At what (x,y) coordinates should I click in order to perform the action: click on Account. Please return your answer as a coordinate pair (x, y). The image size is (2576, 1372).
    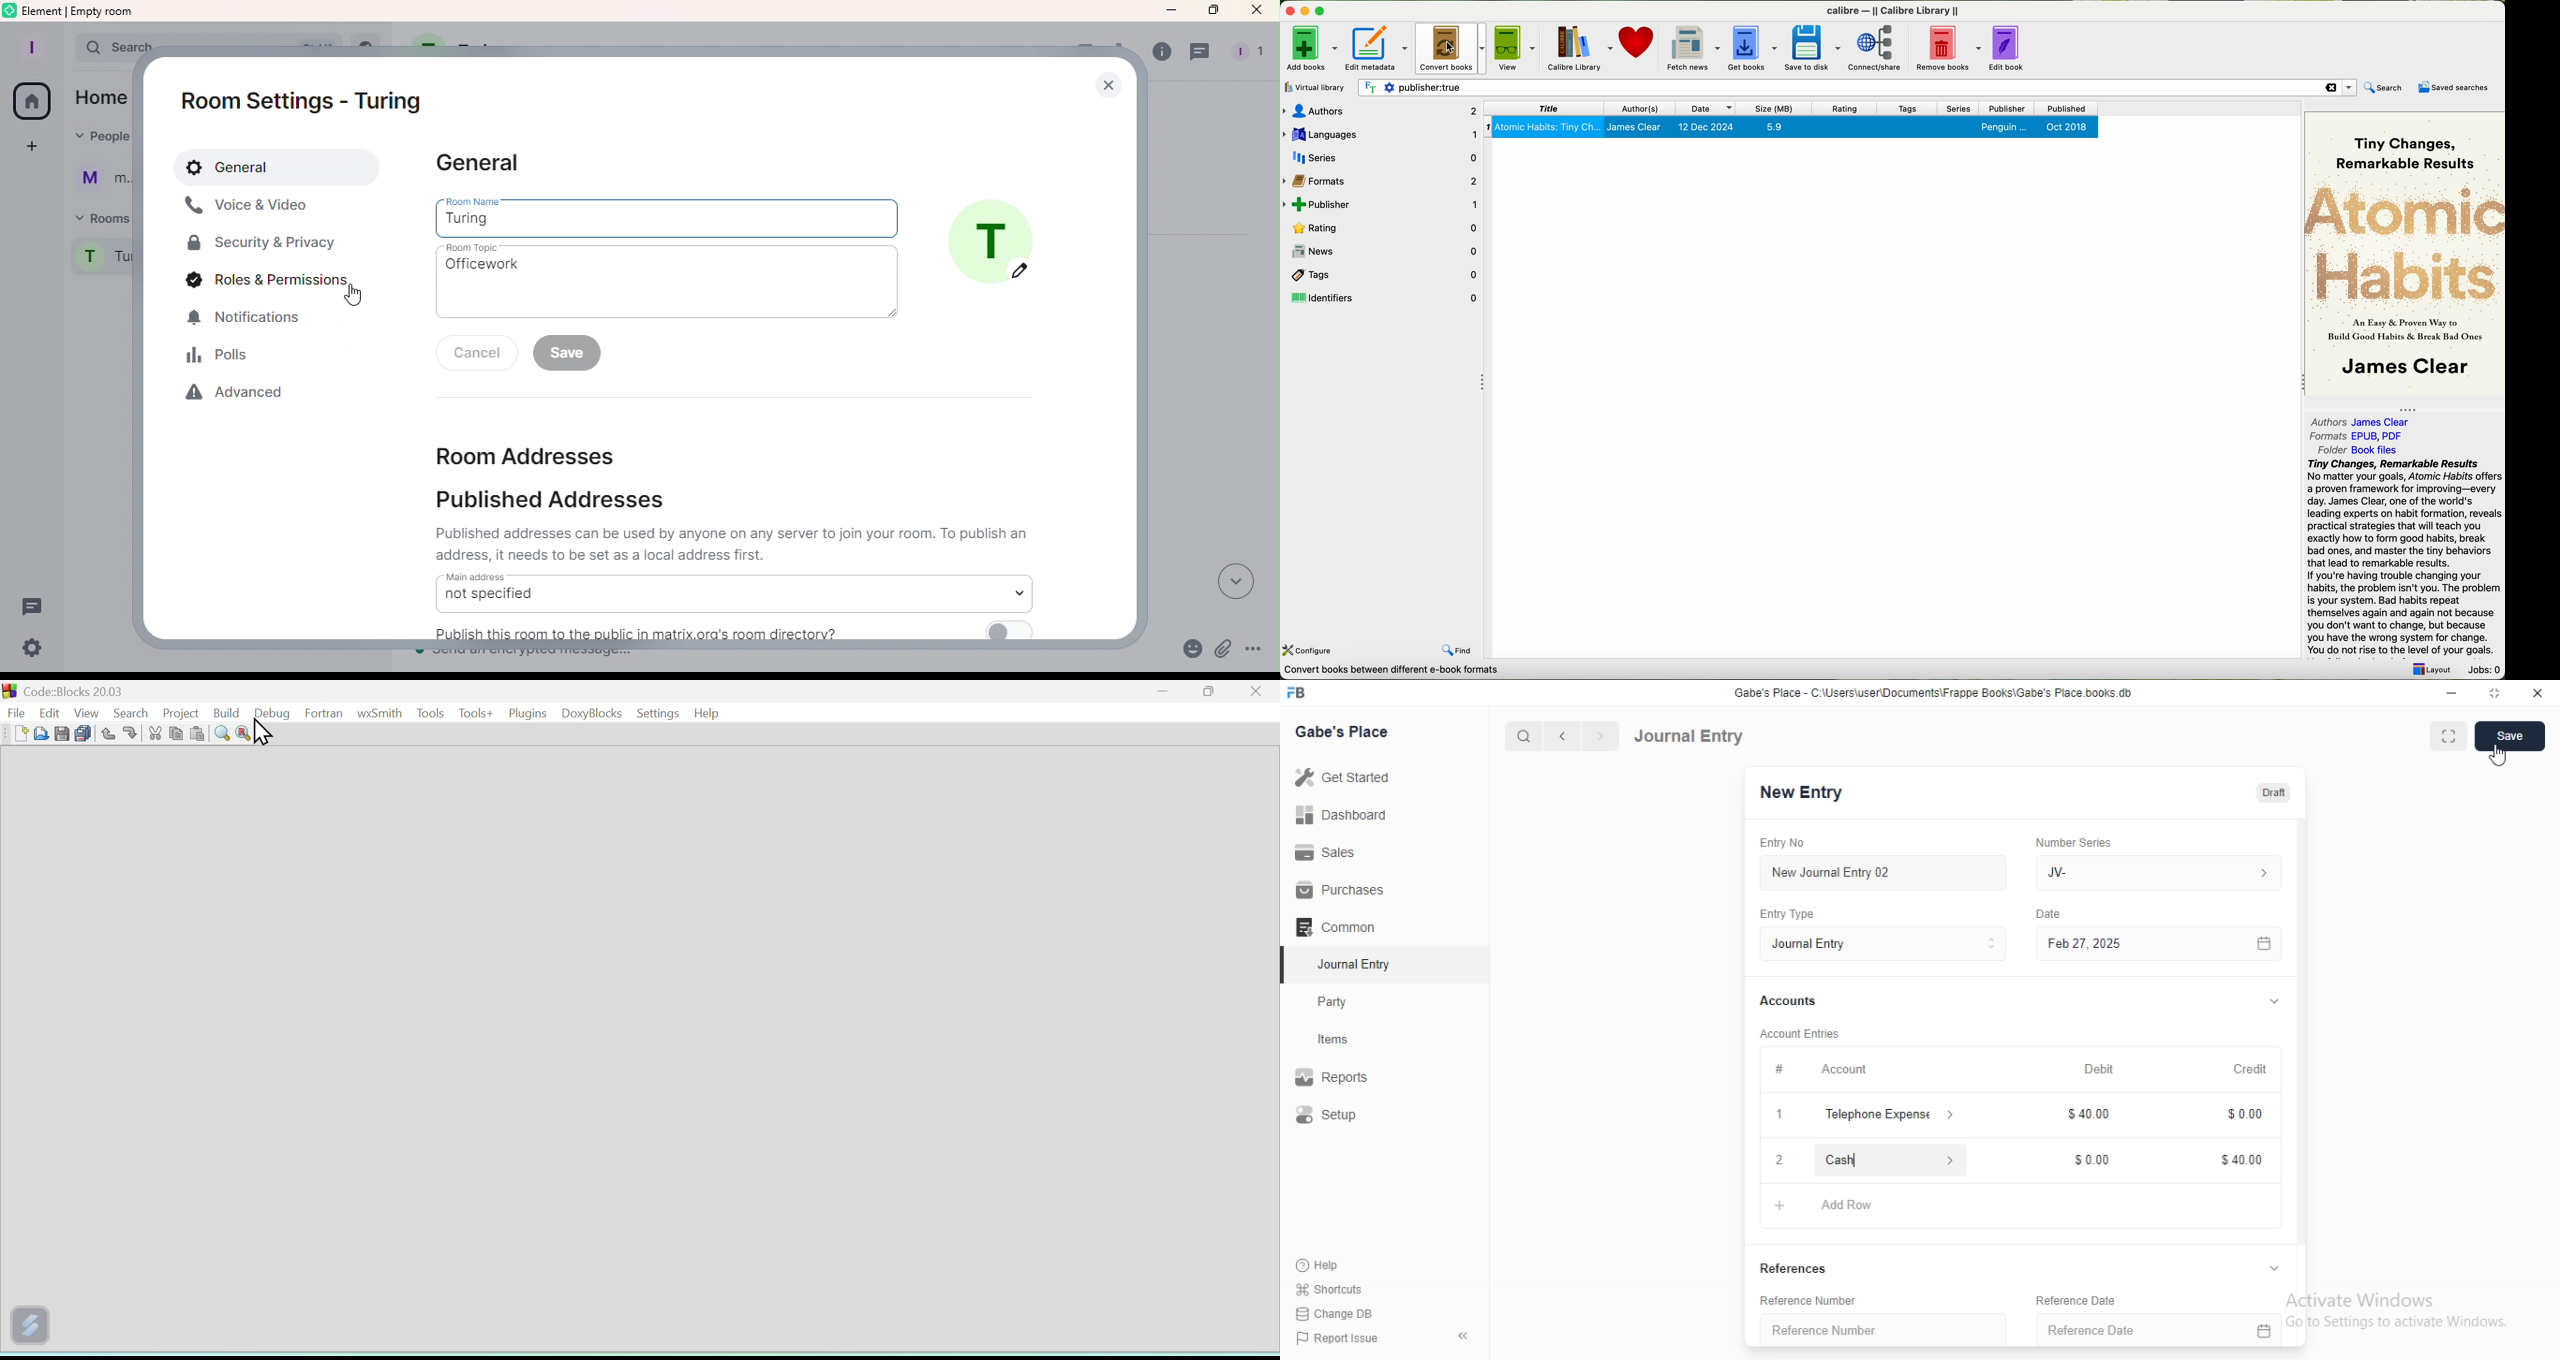
    Looking at the image, I should click on (37, 45).